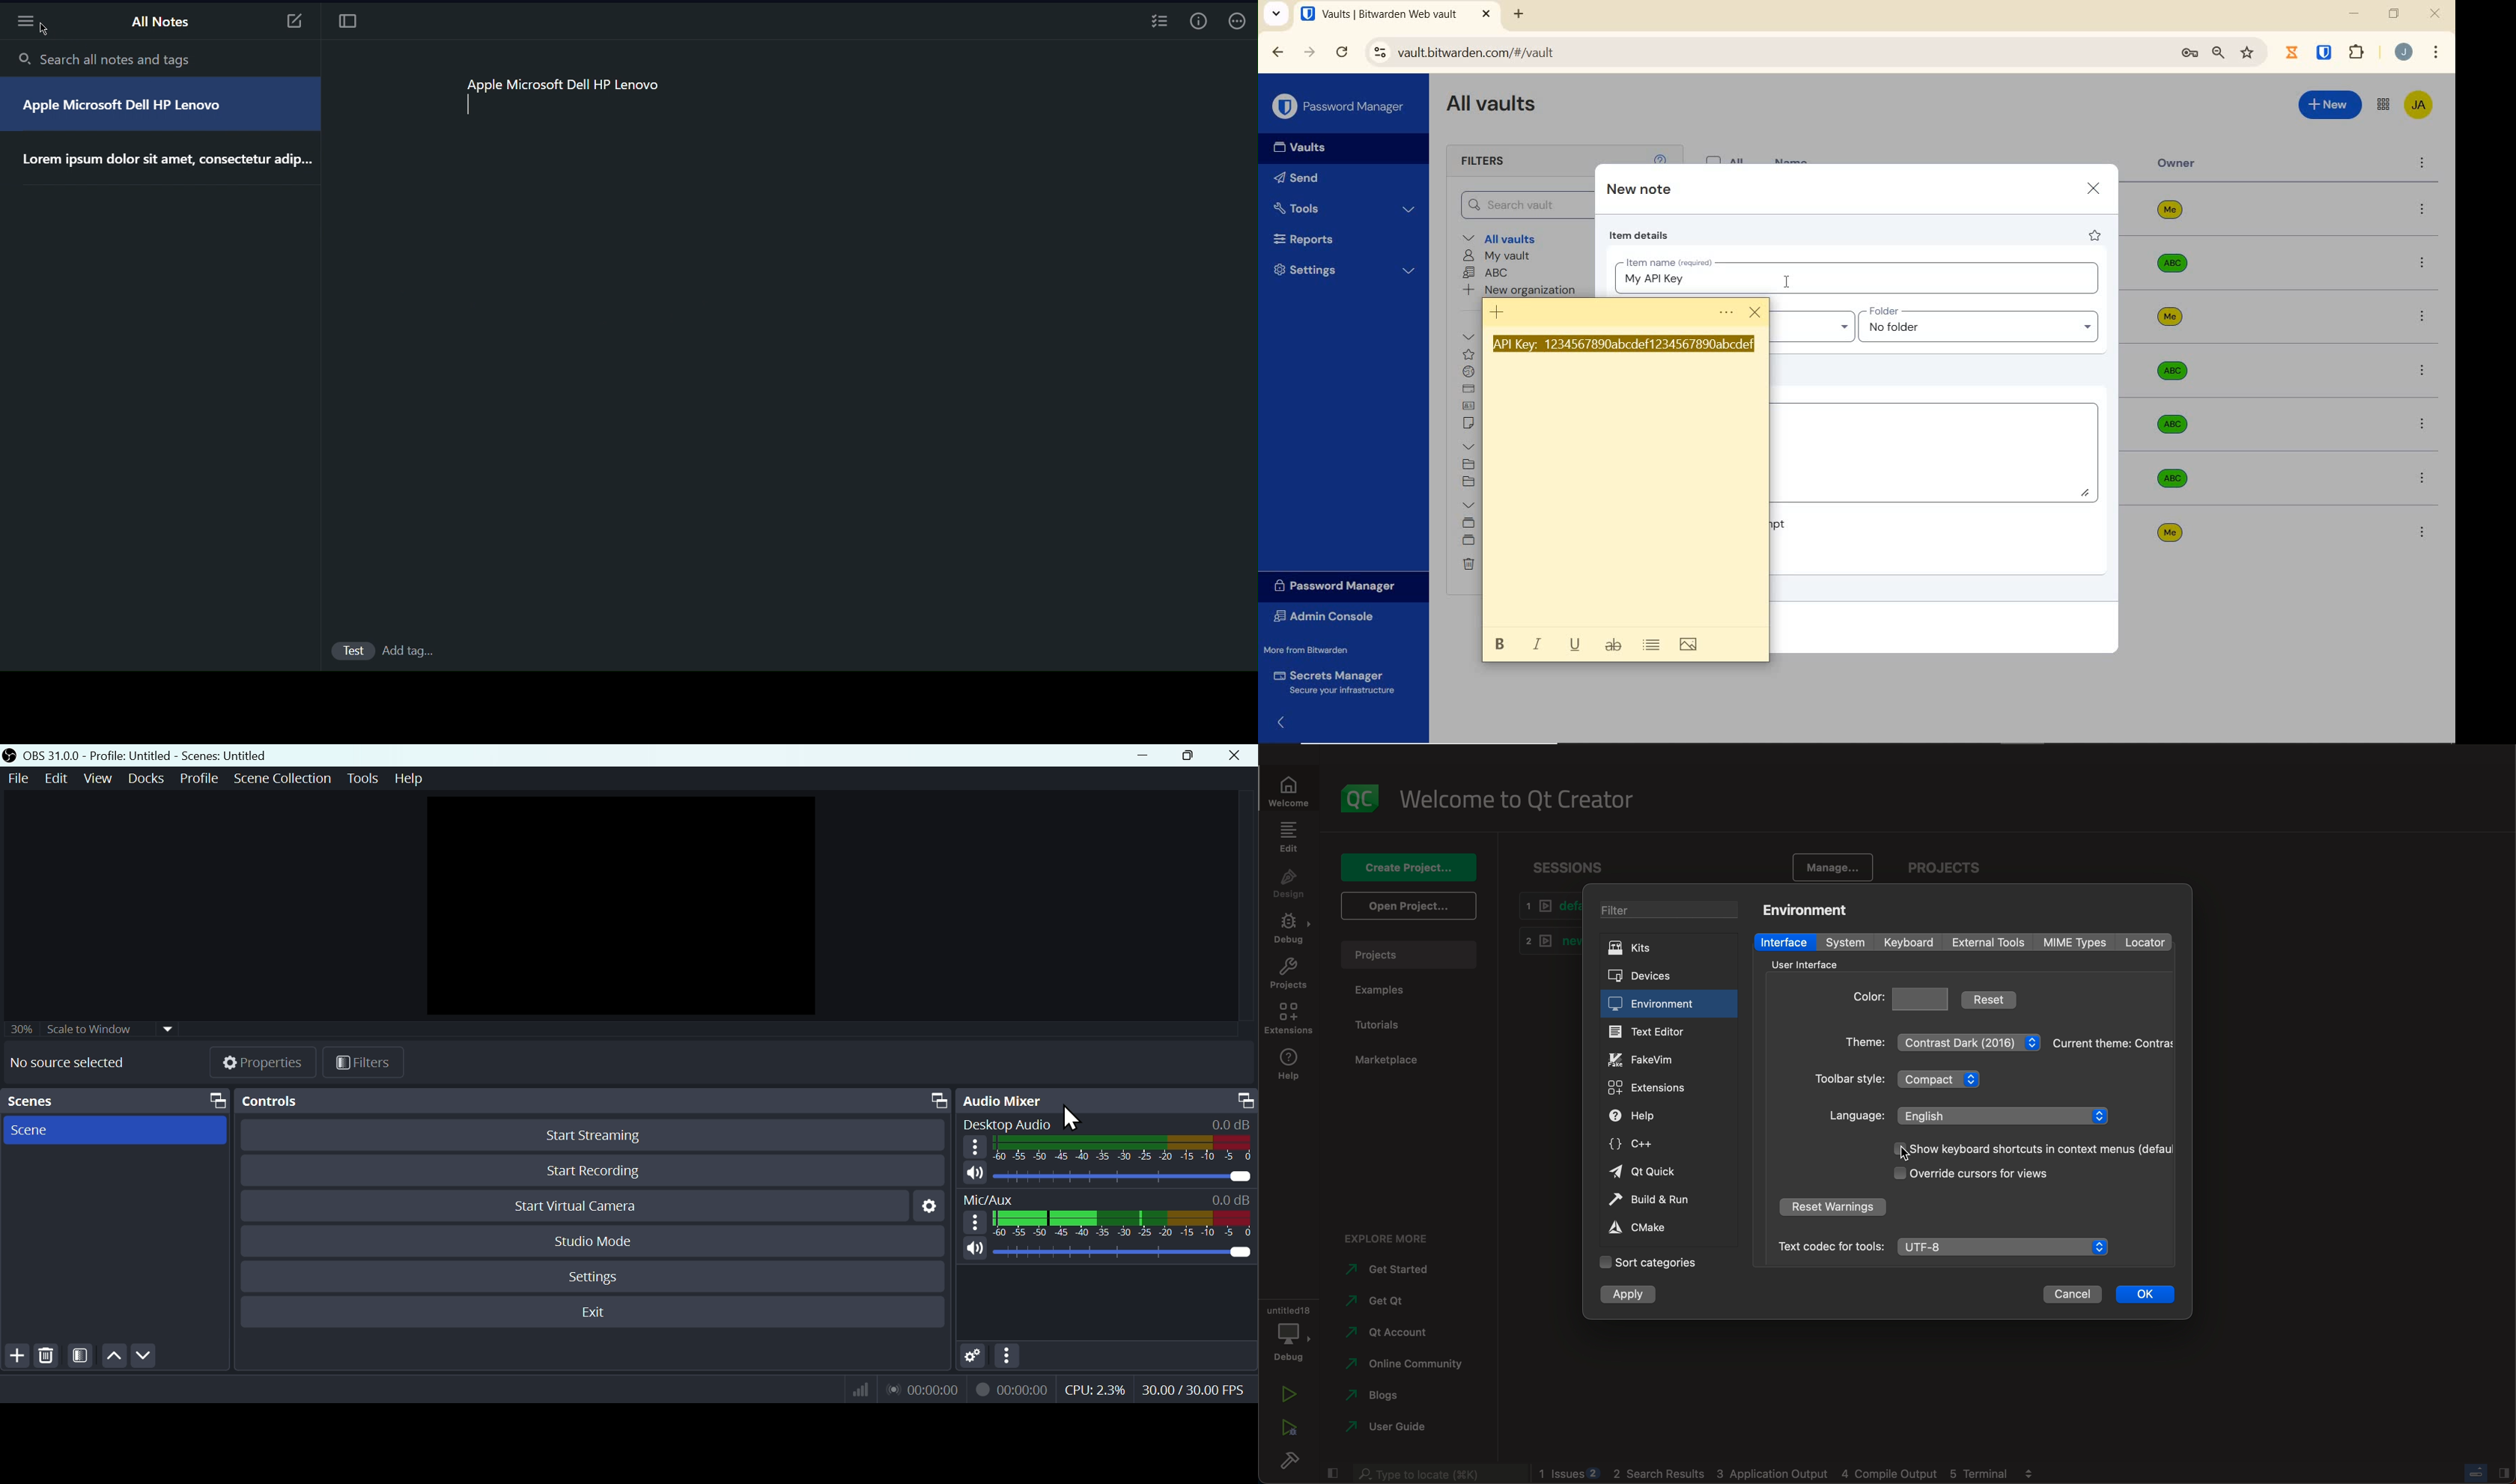 This screenshot has width=2520, height=1484. What do you see at coordinates (166, 755) in the screenshot?
I see `OBA 31.00 - profile-Untitled - Scenes -Untitiled` at bounding box center [166, 755].